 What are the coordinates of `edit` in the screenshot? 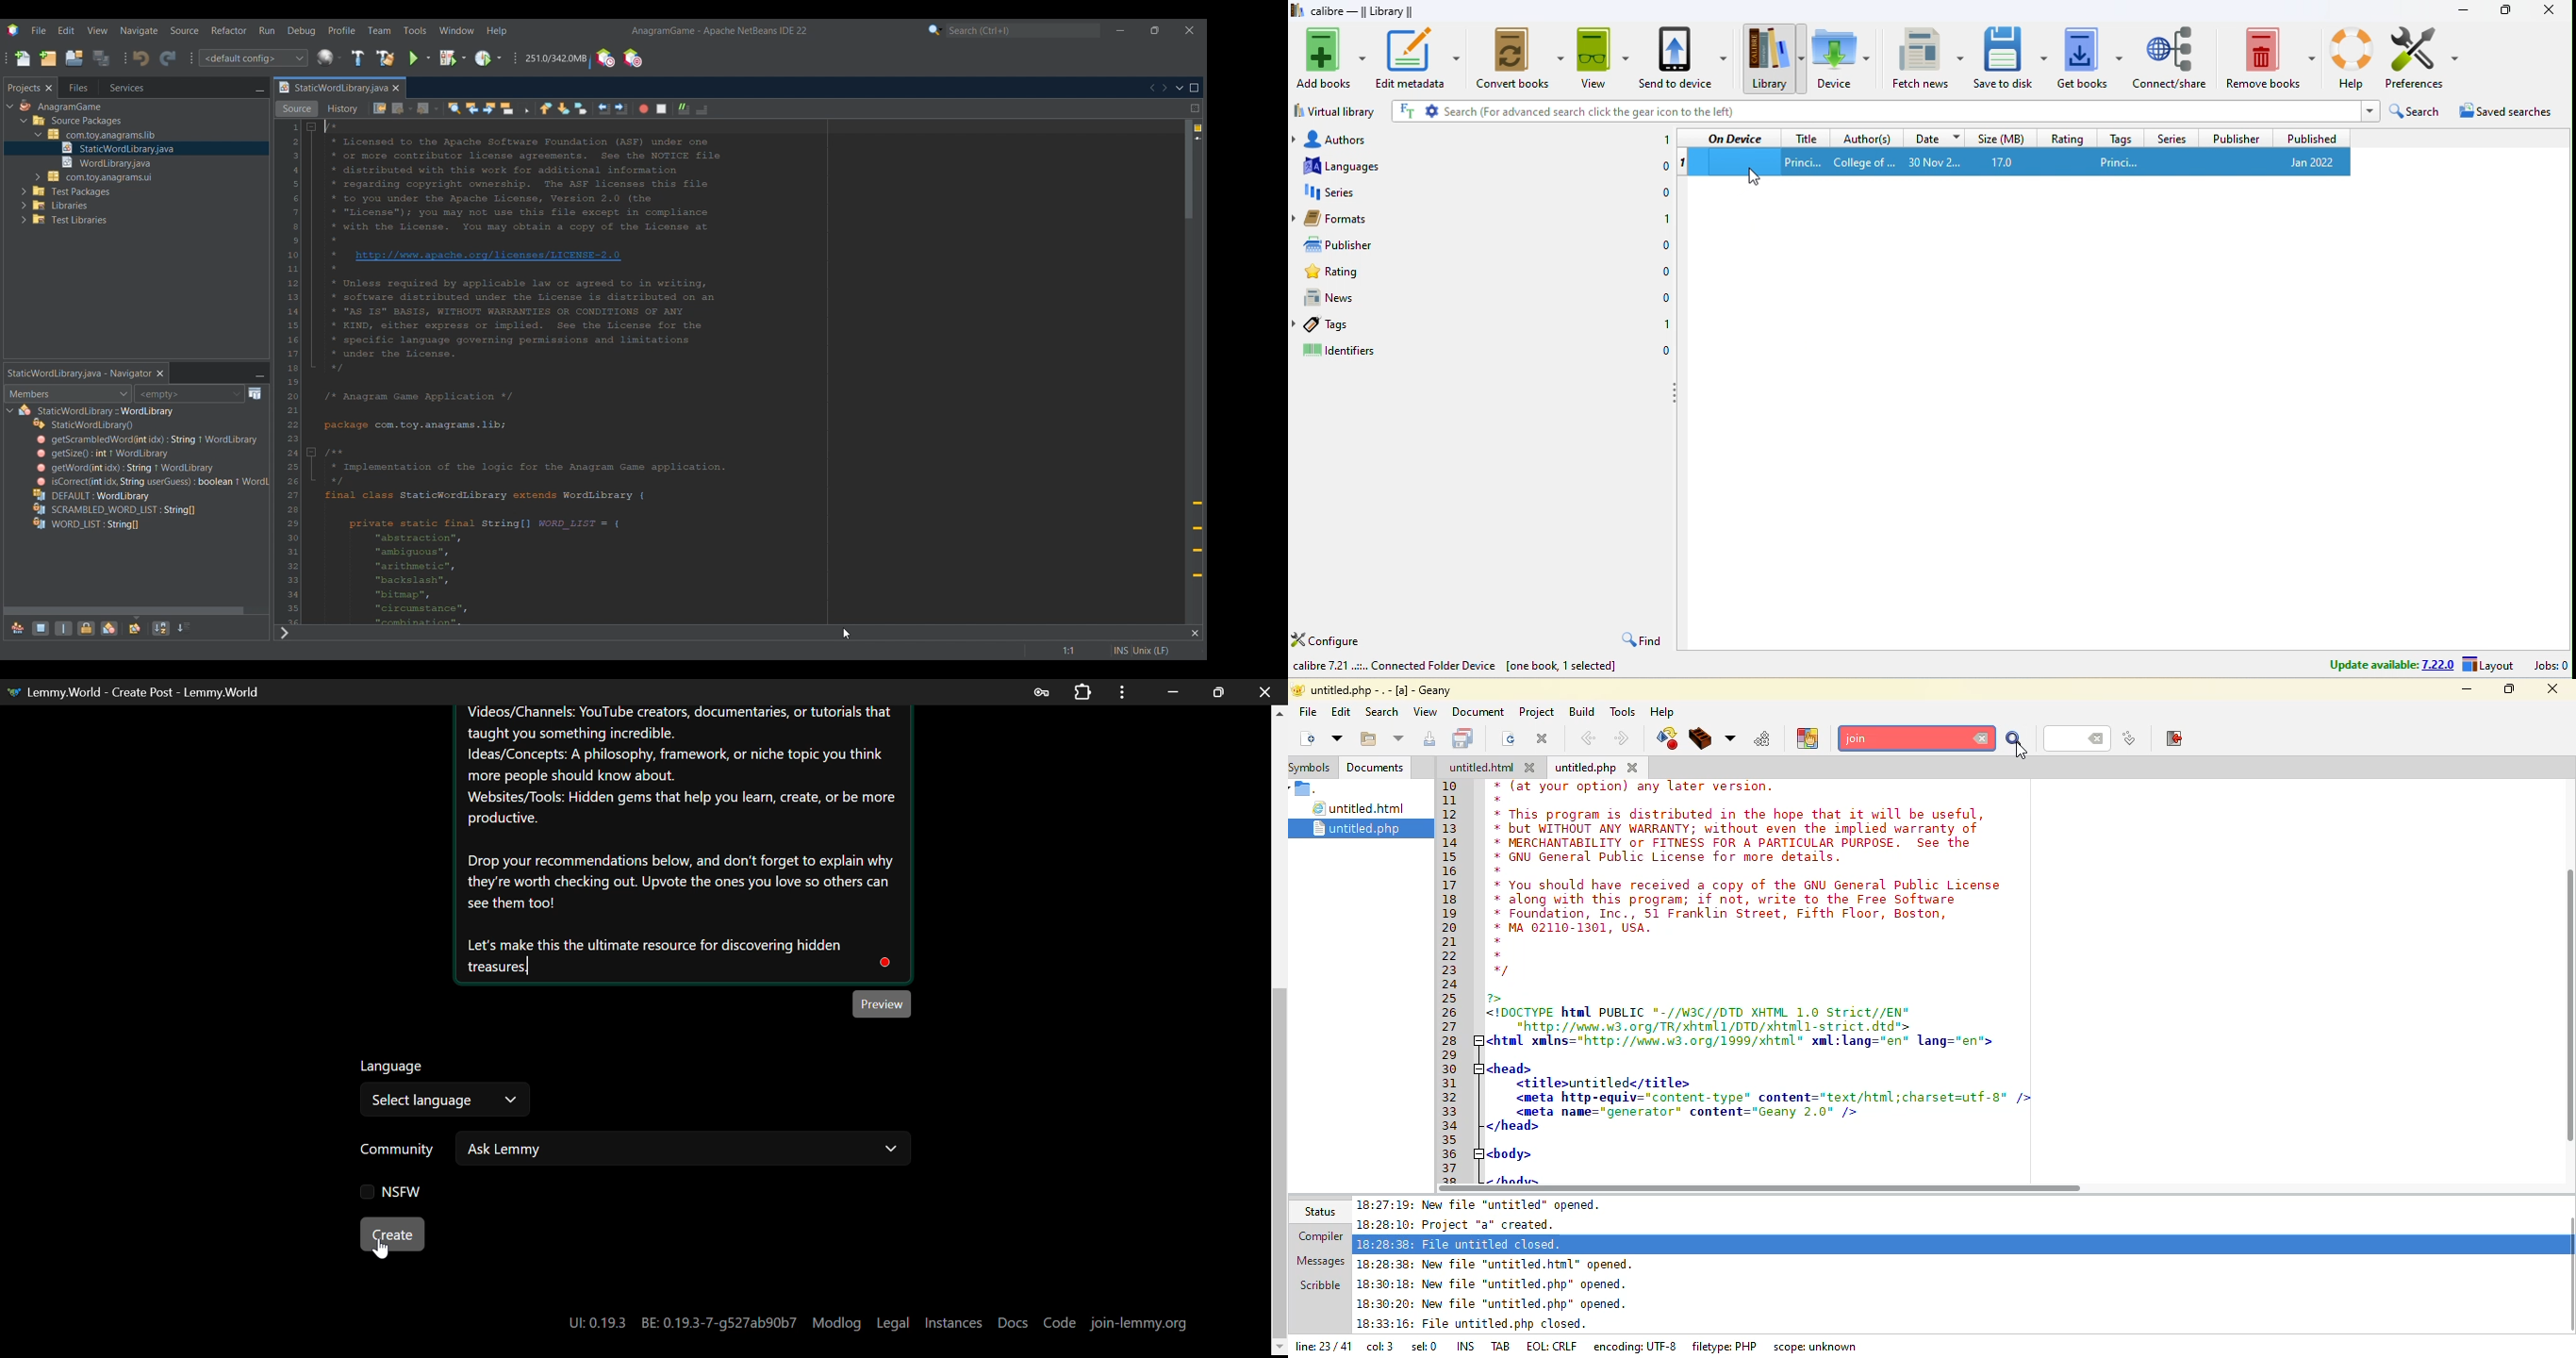 It's located at (1340, 711).